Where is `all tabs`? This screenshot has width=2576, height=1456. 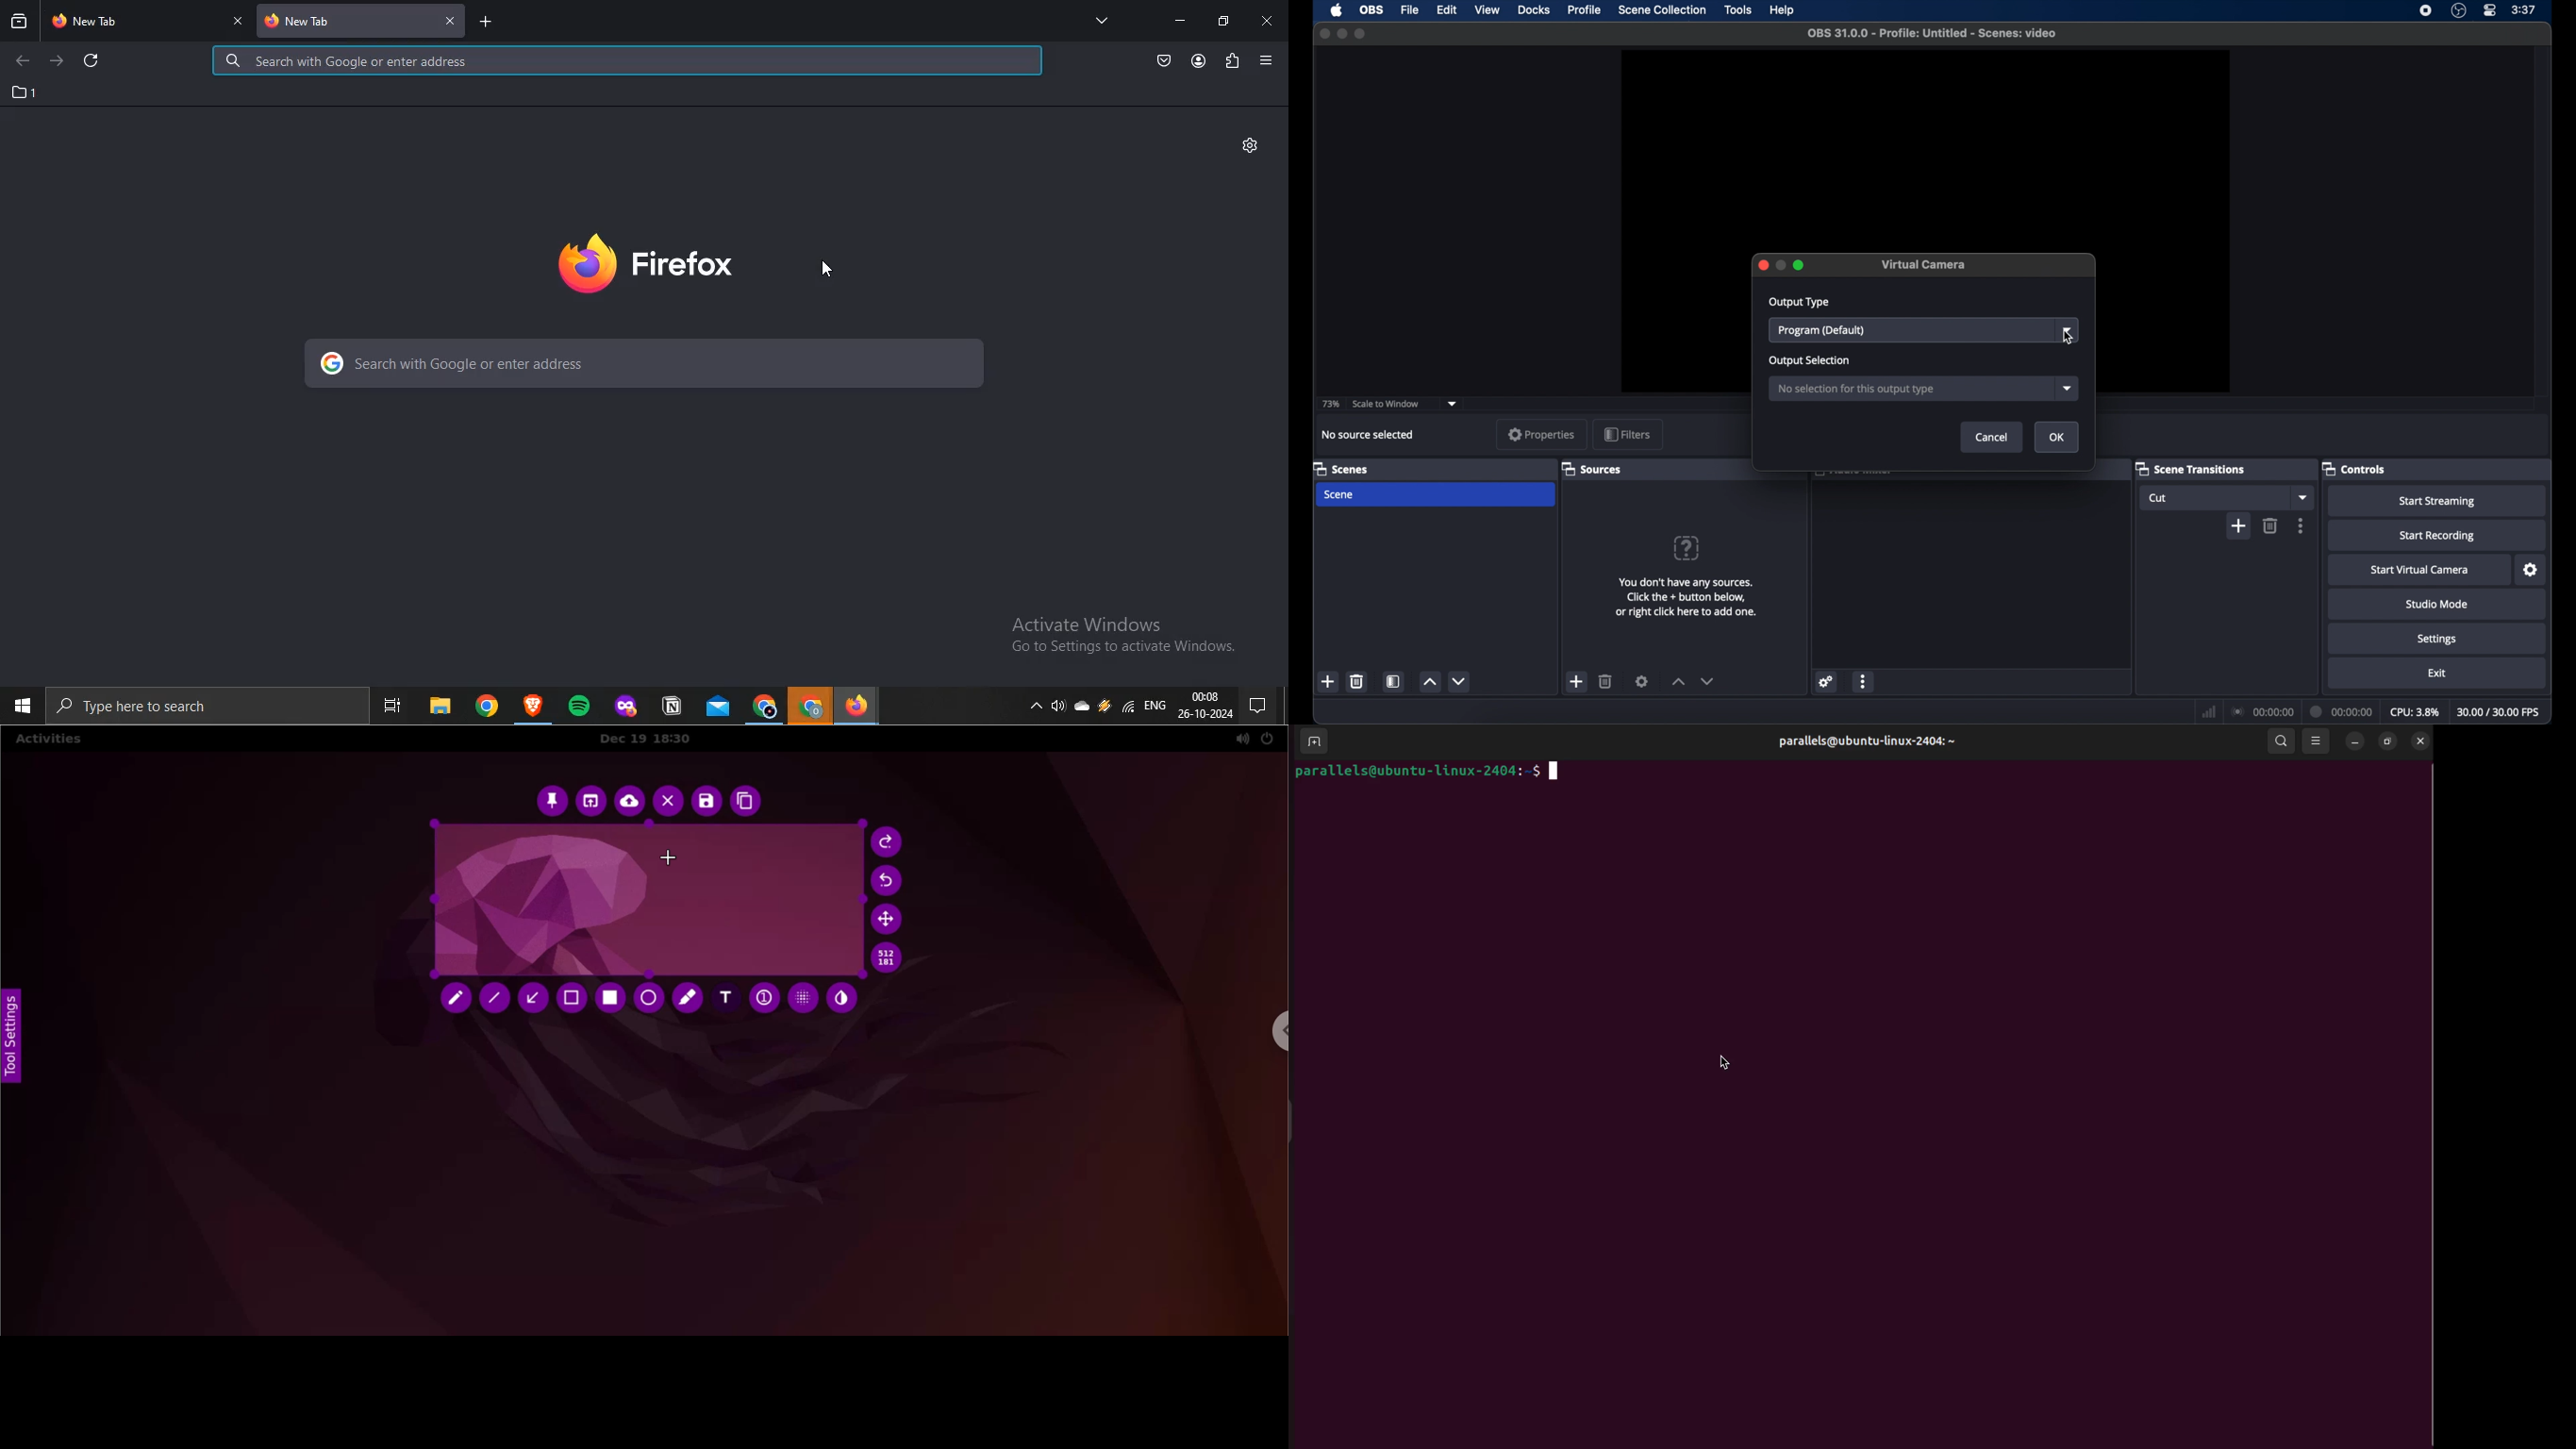
all tabs is located at coordinates (1102, 20).